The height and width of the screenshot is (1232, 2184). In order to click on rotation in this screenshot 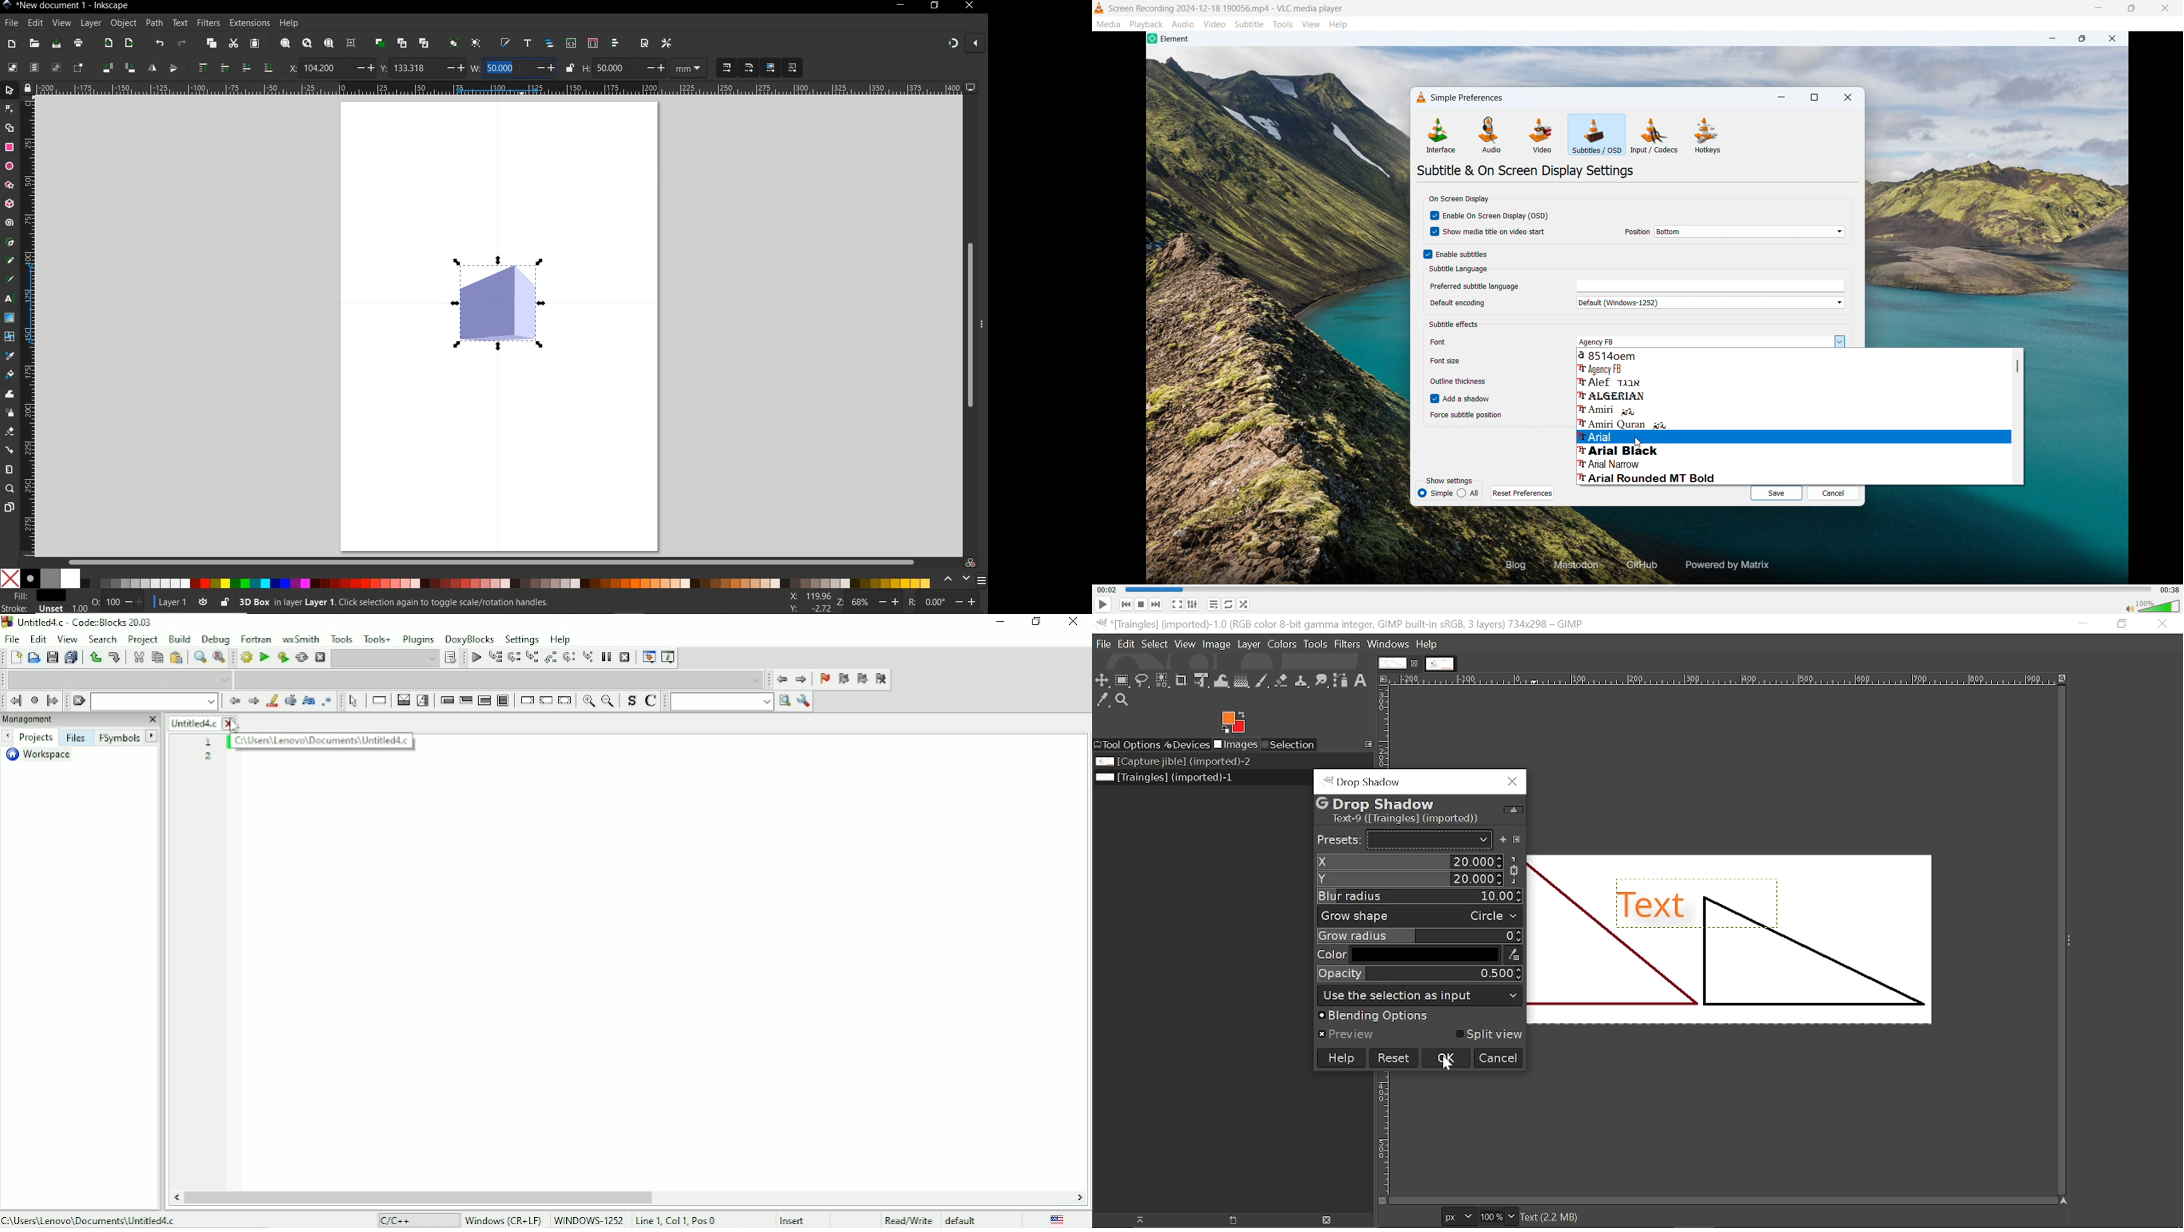, I will do `click(909, 602)`.